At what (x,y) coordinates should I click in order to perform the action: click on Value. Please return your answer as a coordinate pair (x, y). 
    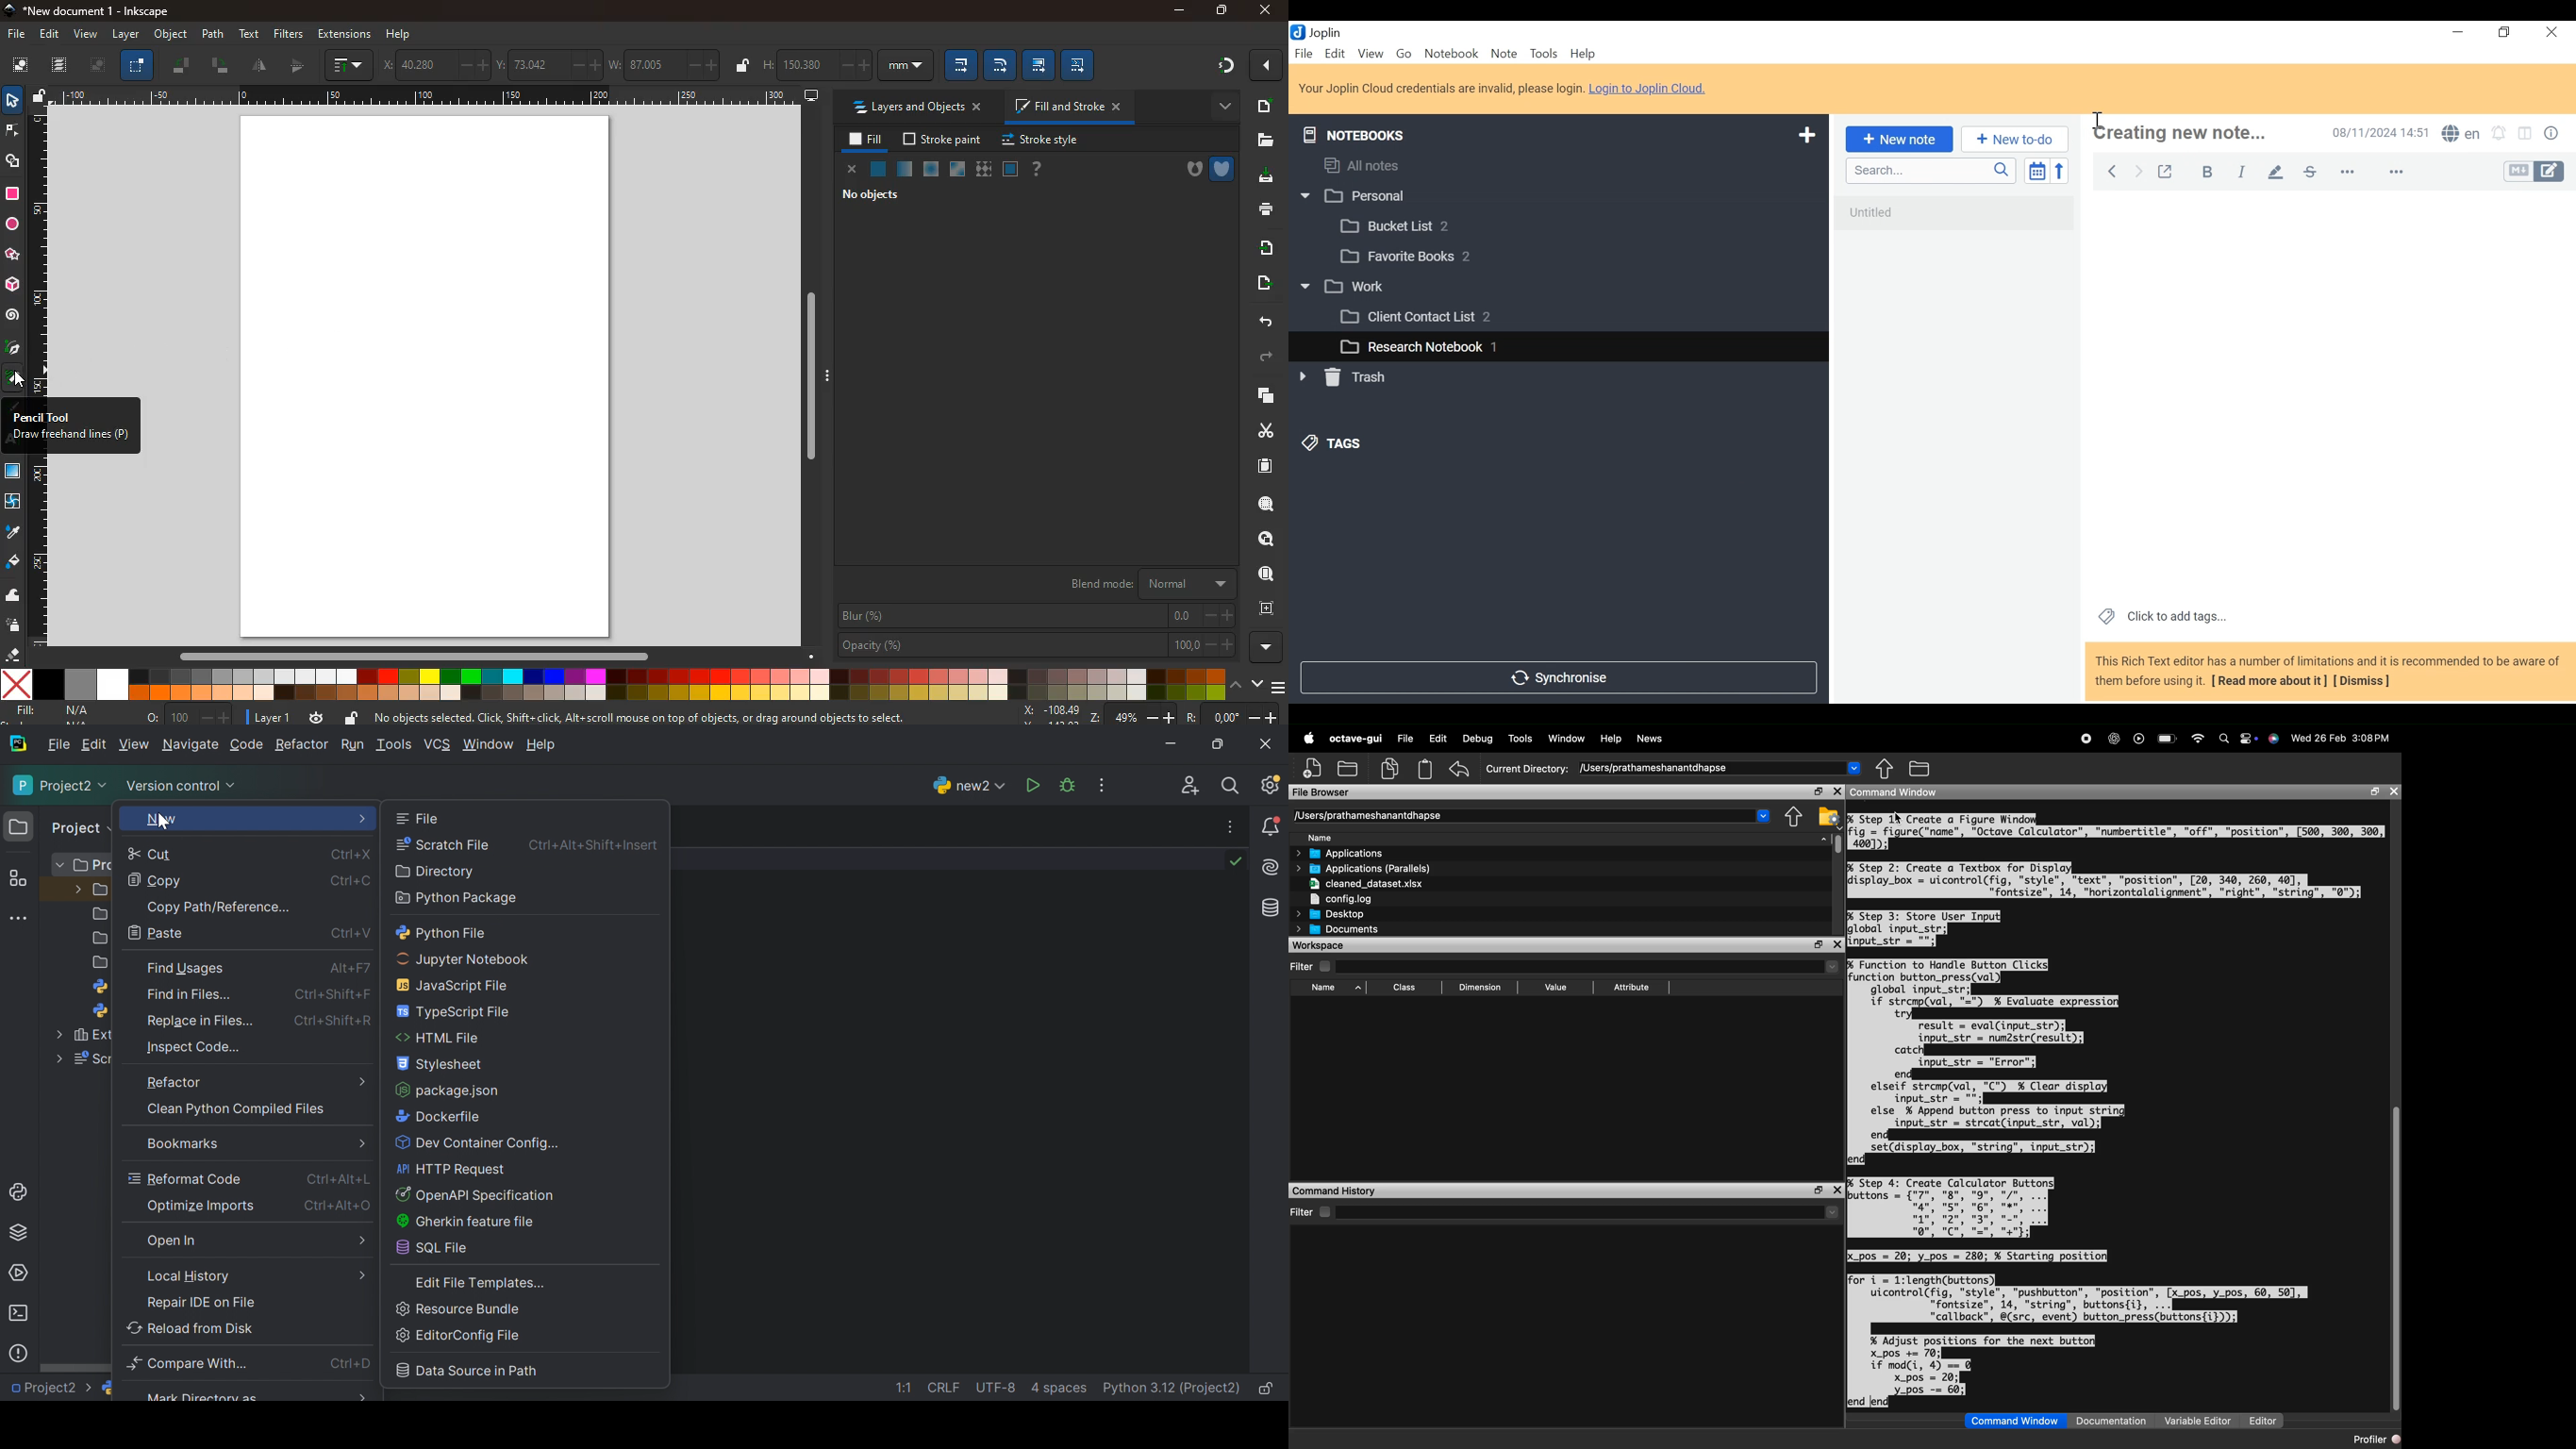
    Looking at the image, I should click on (1555, 990).